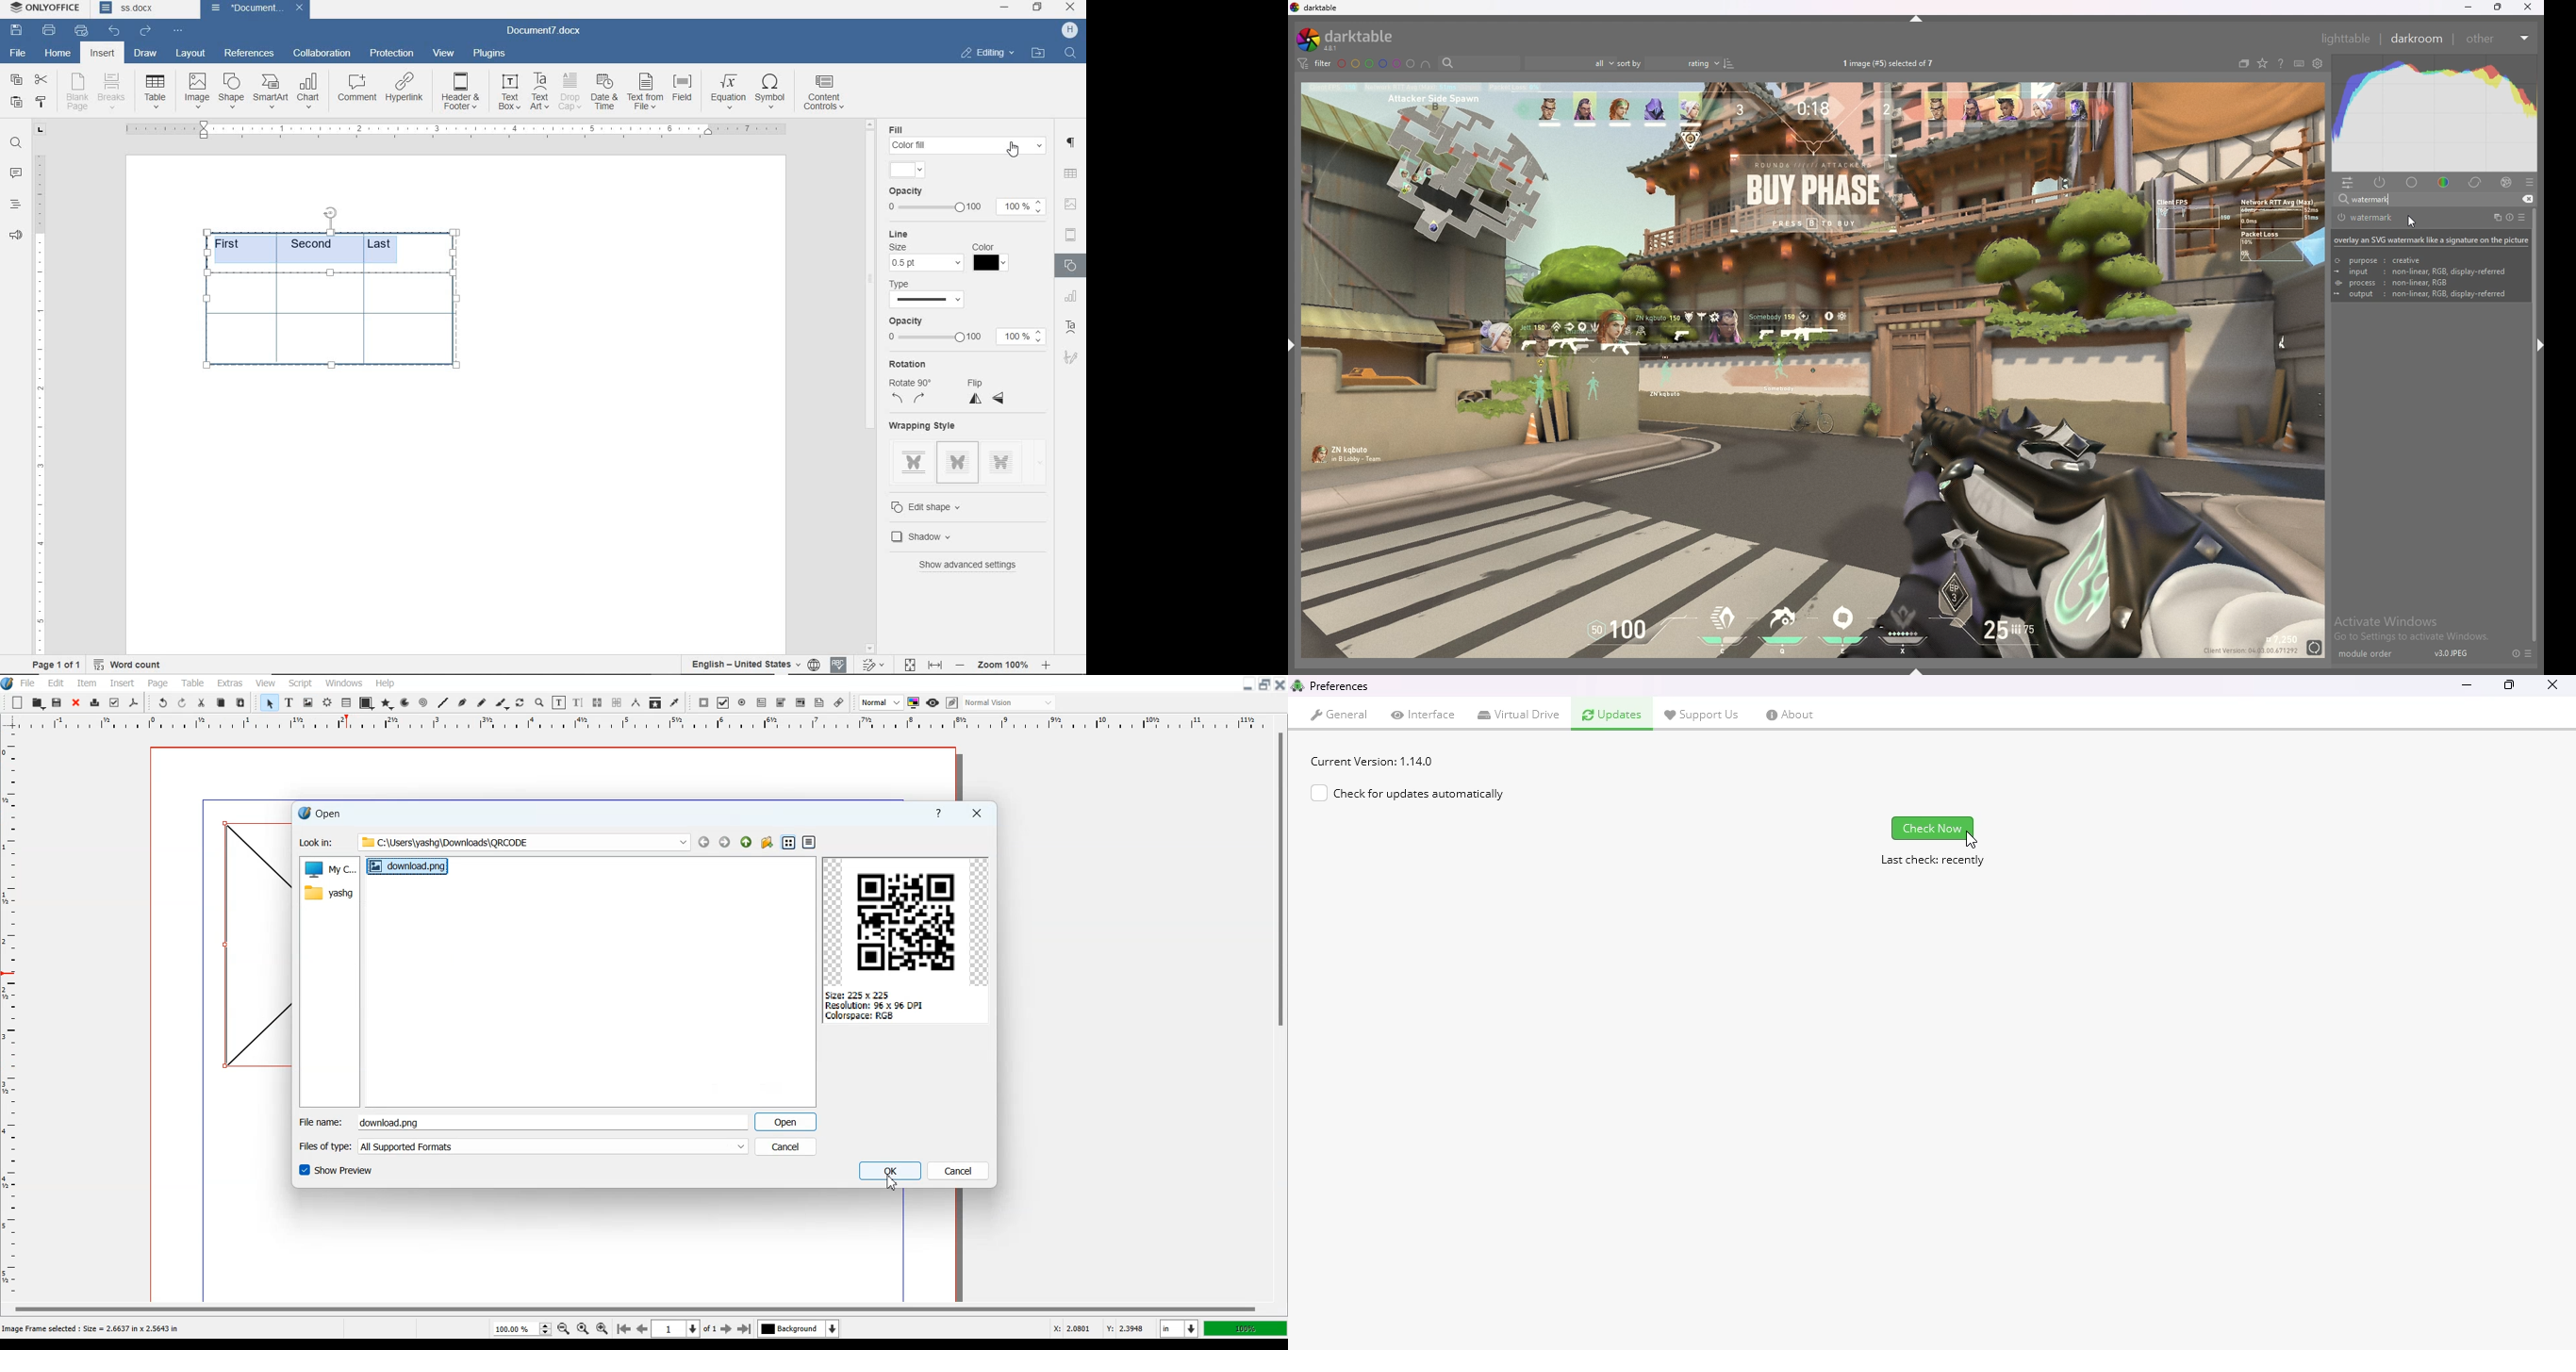 The image size is (2576, 1372). Describe the element at coordinates (958, 1171) in the screenshot. I see `Cancel` at that location.